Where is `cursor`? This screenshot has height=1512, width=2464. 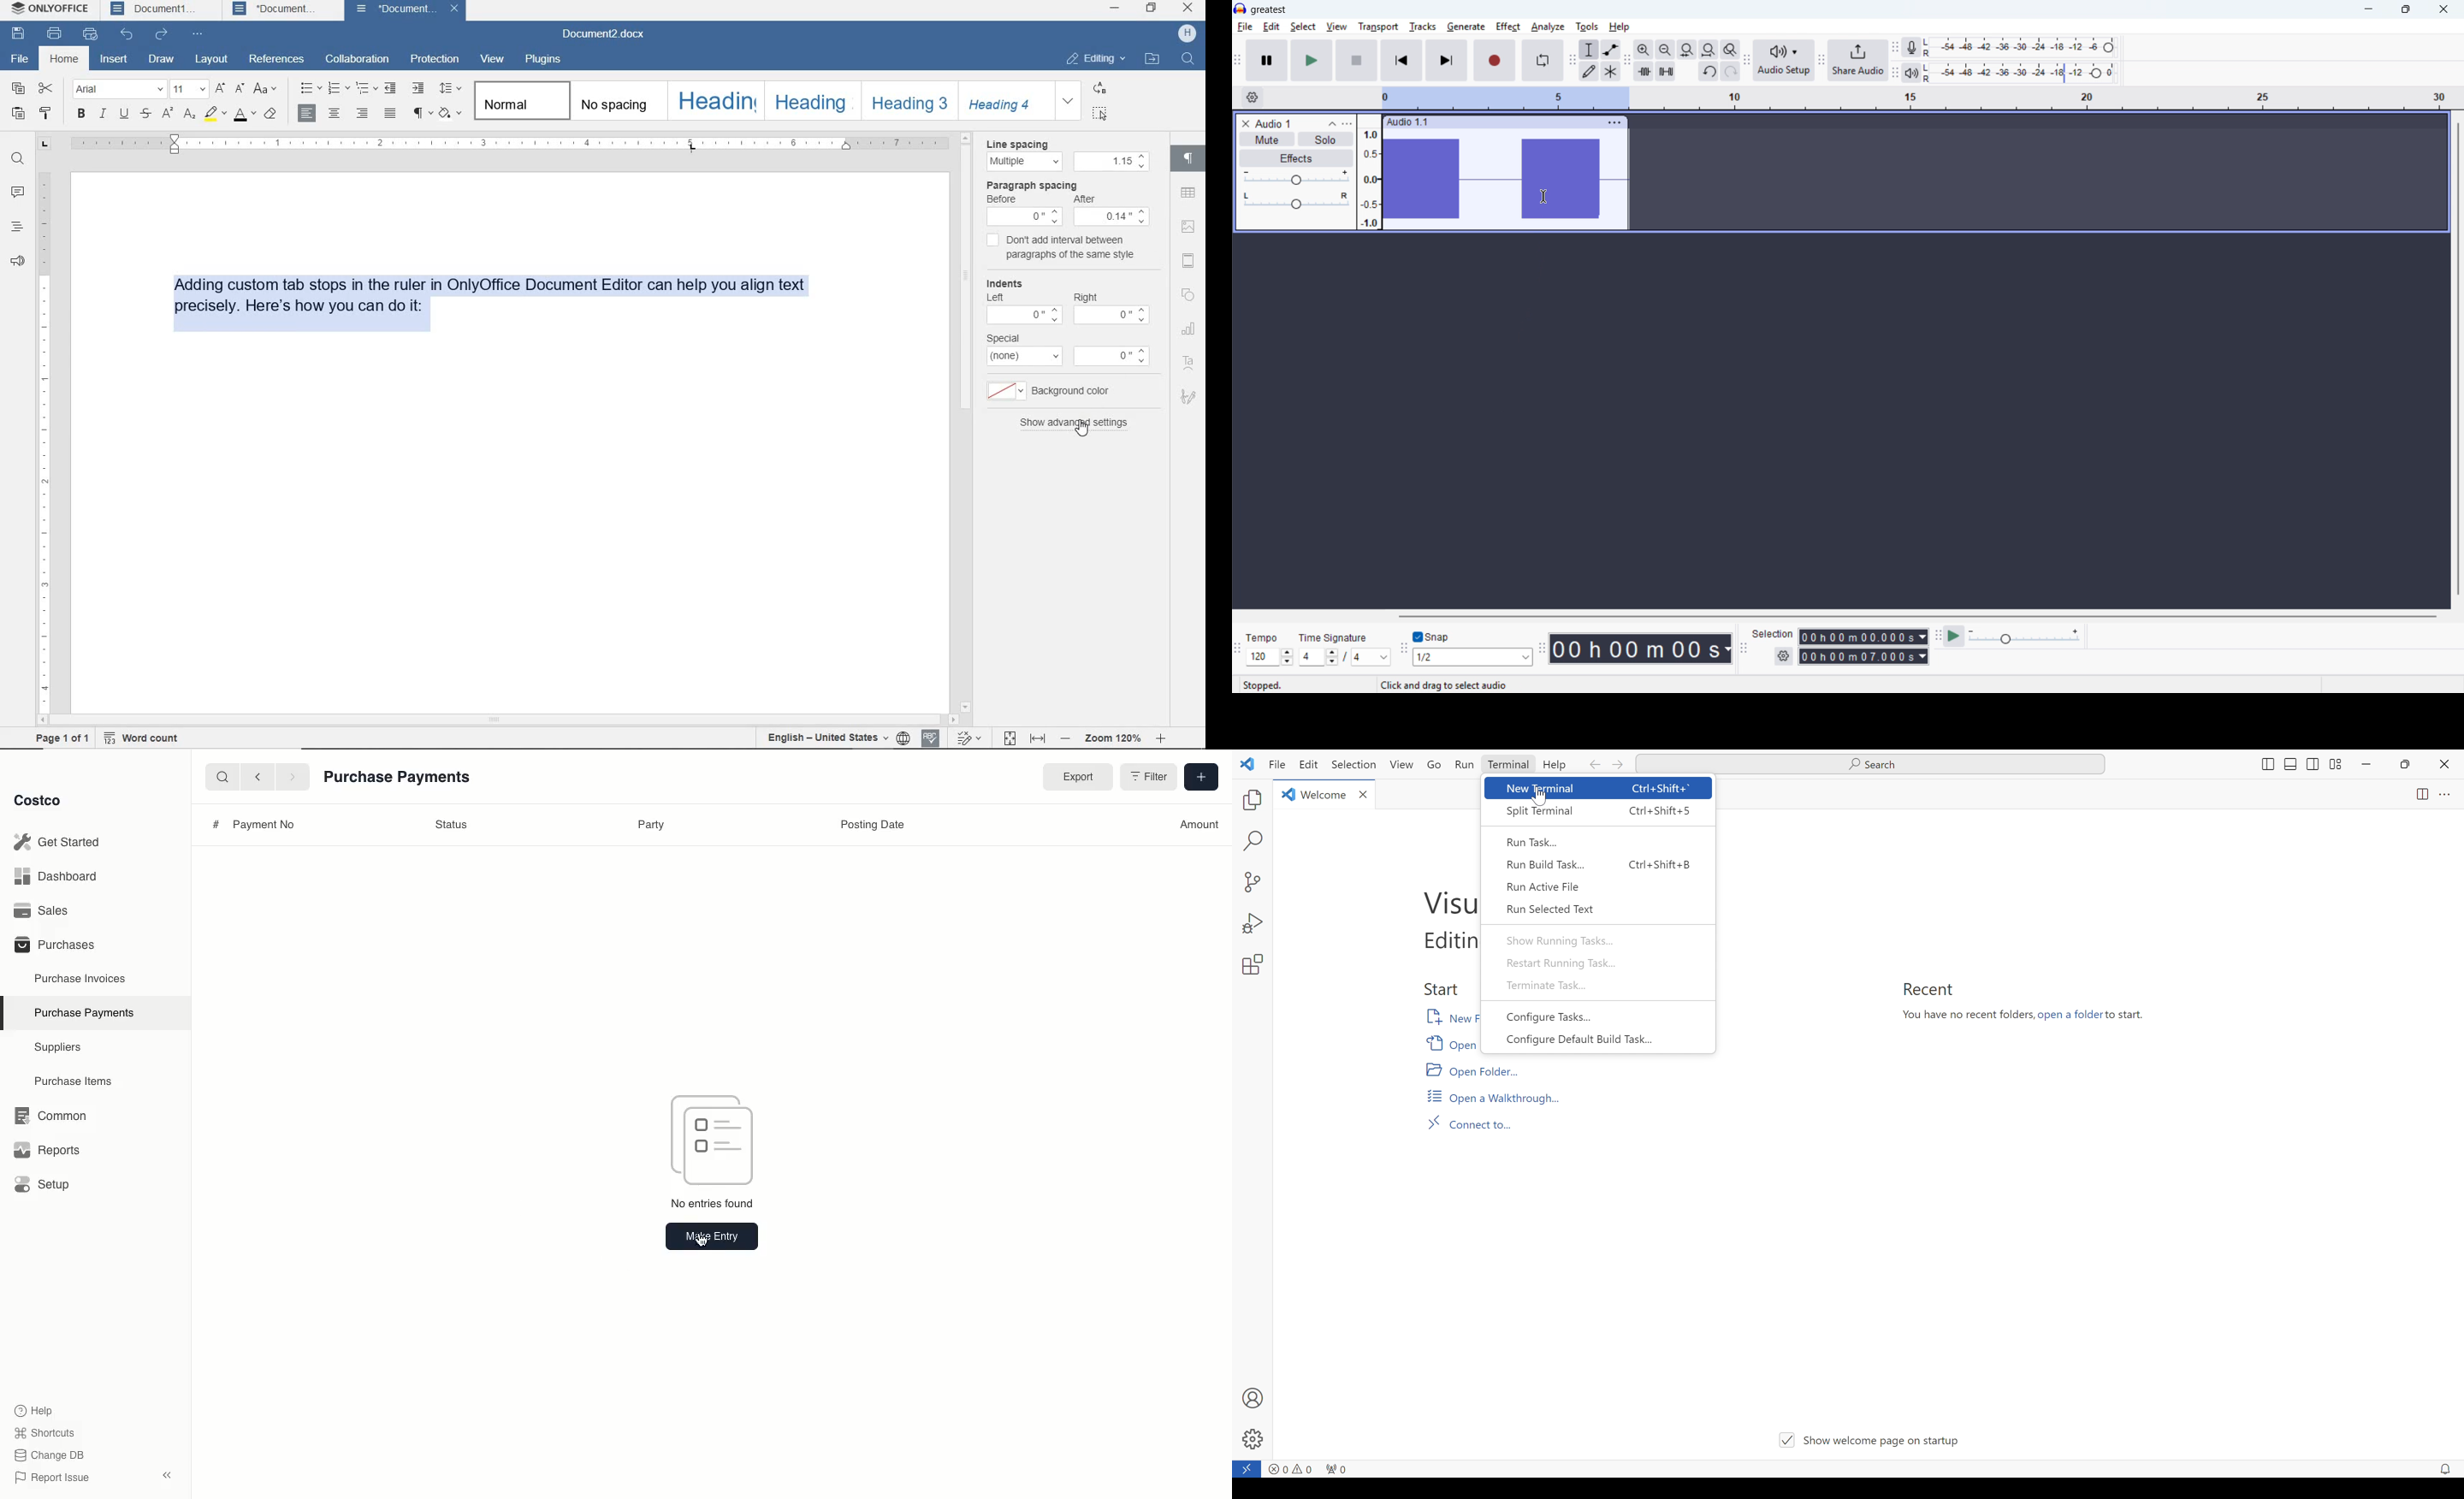 cursor is located at coordinates (1086, 432).